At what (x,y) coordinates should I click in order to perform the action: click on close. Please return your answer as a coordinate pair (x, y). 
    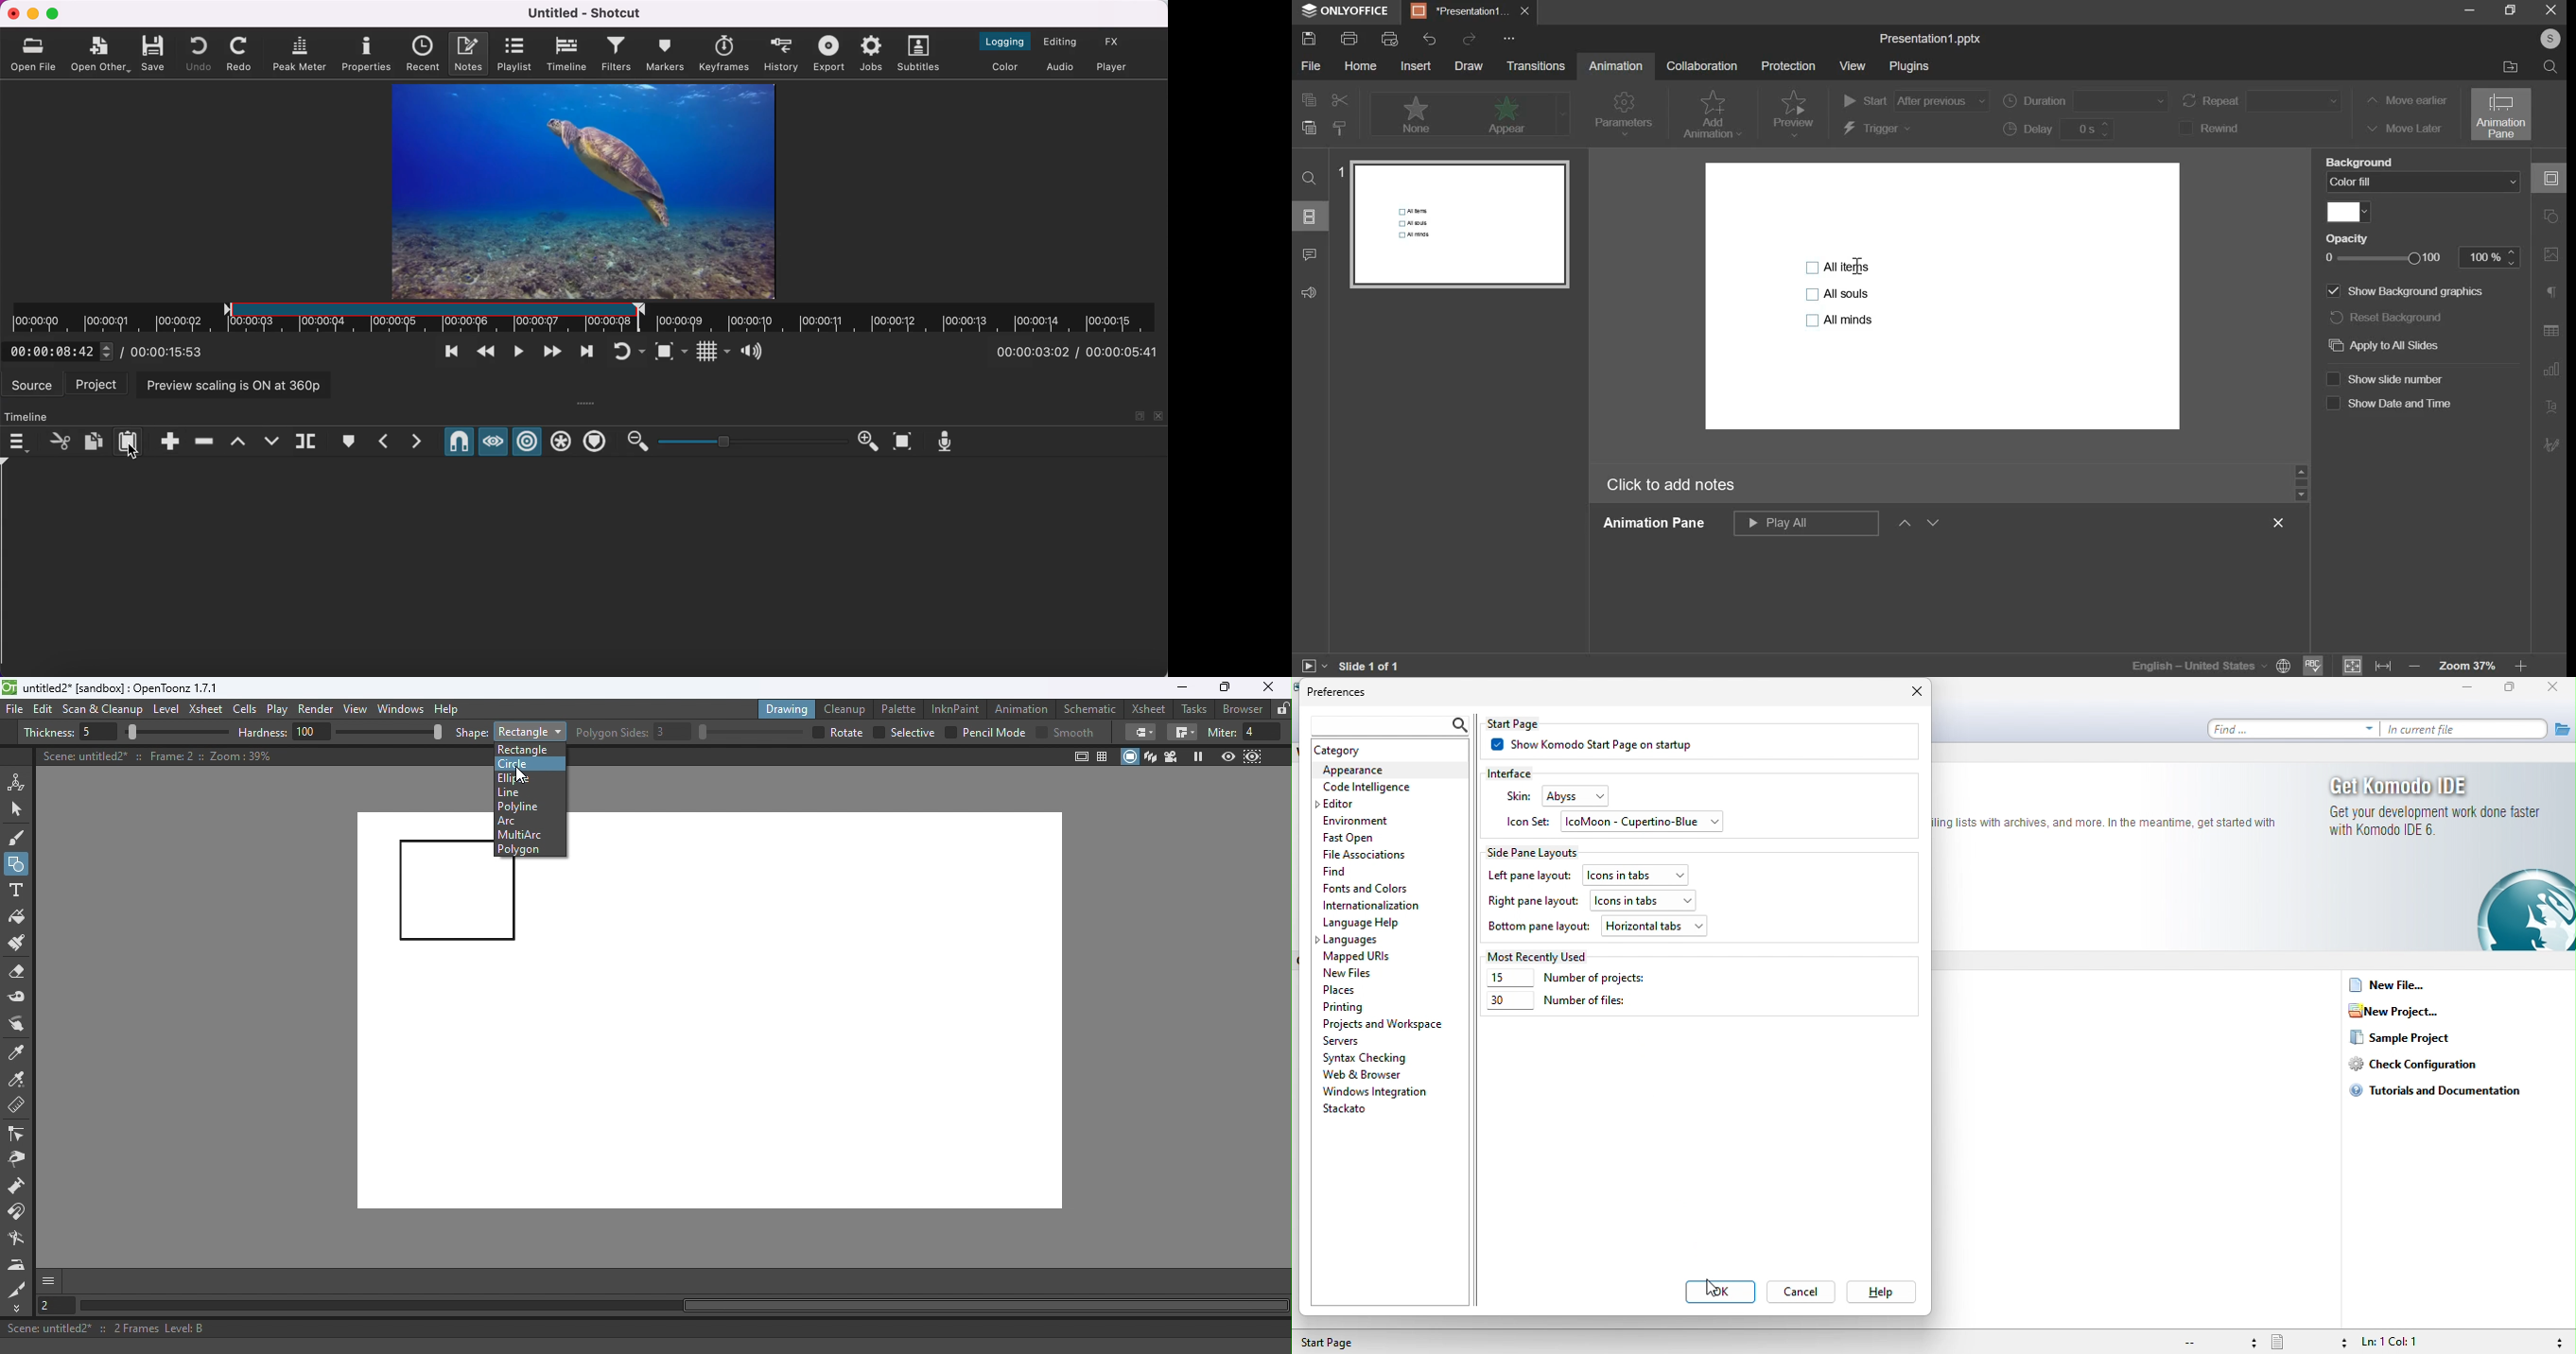
    Looking at the image, I should click on (12, 13).